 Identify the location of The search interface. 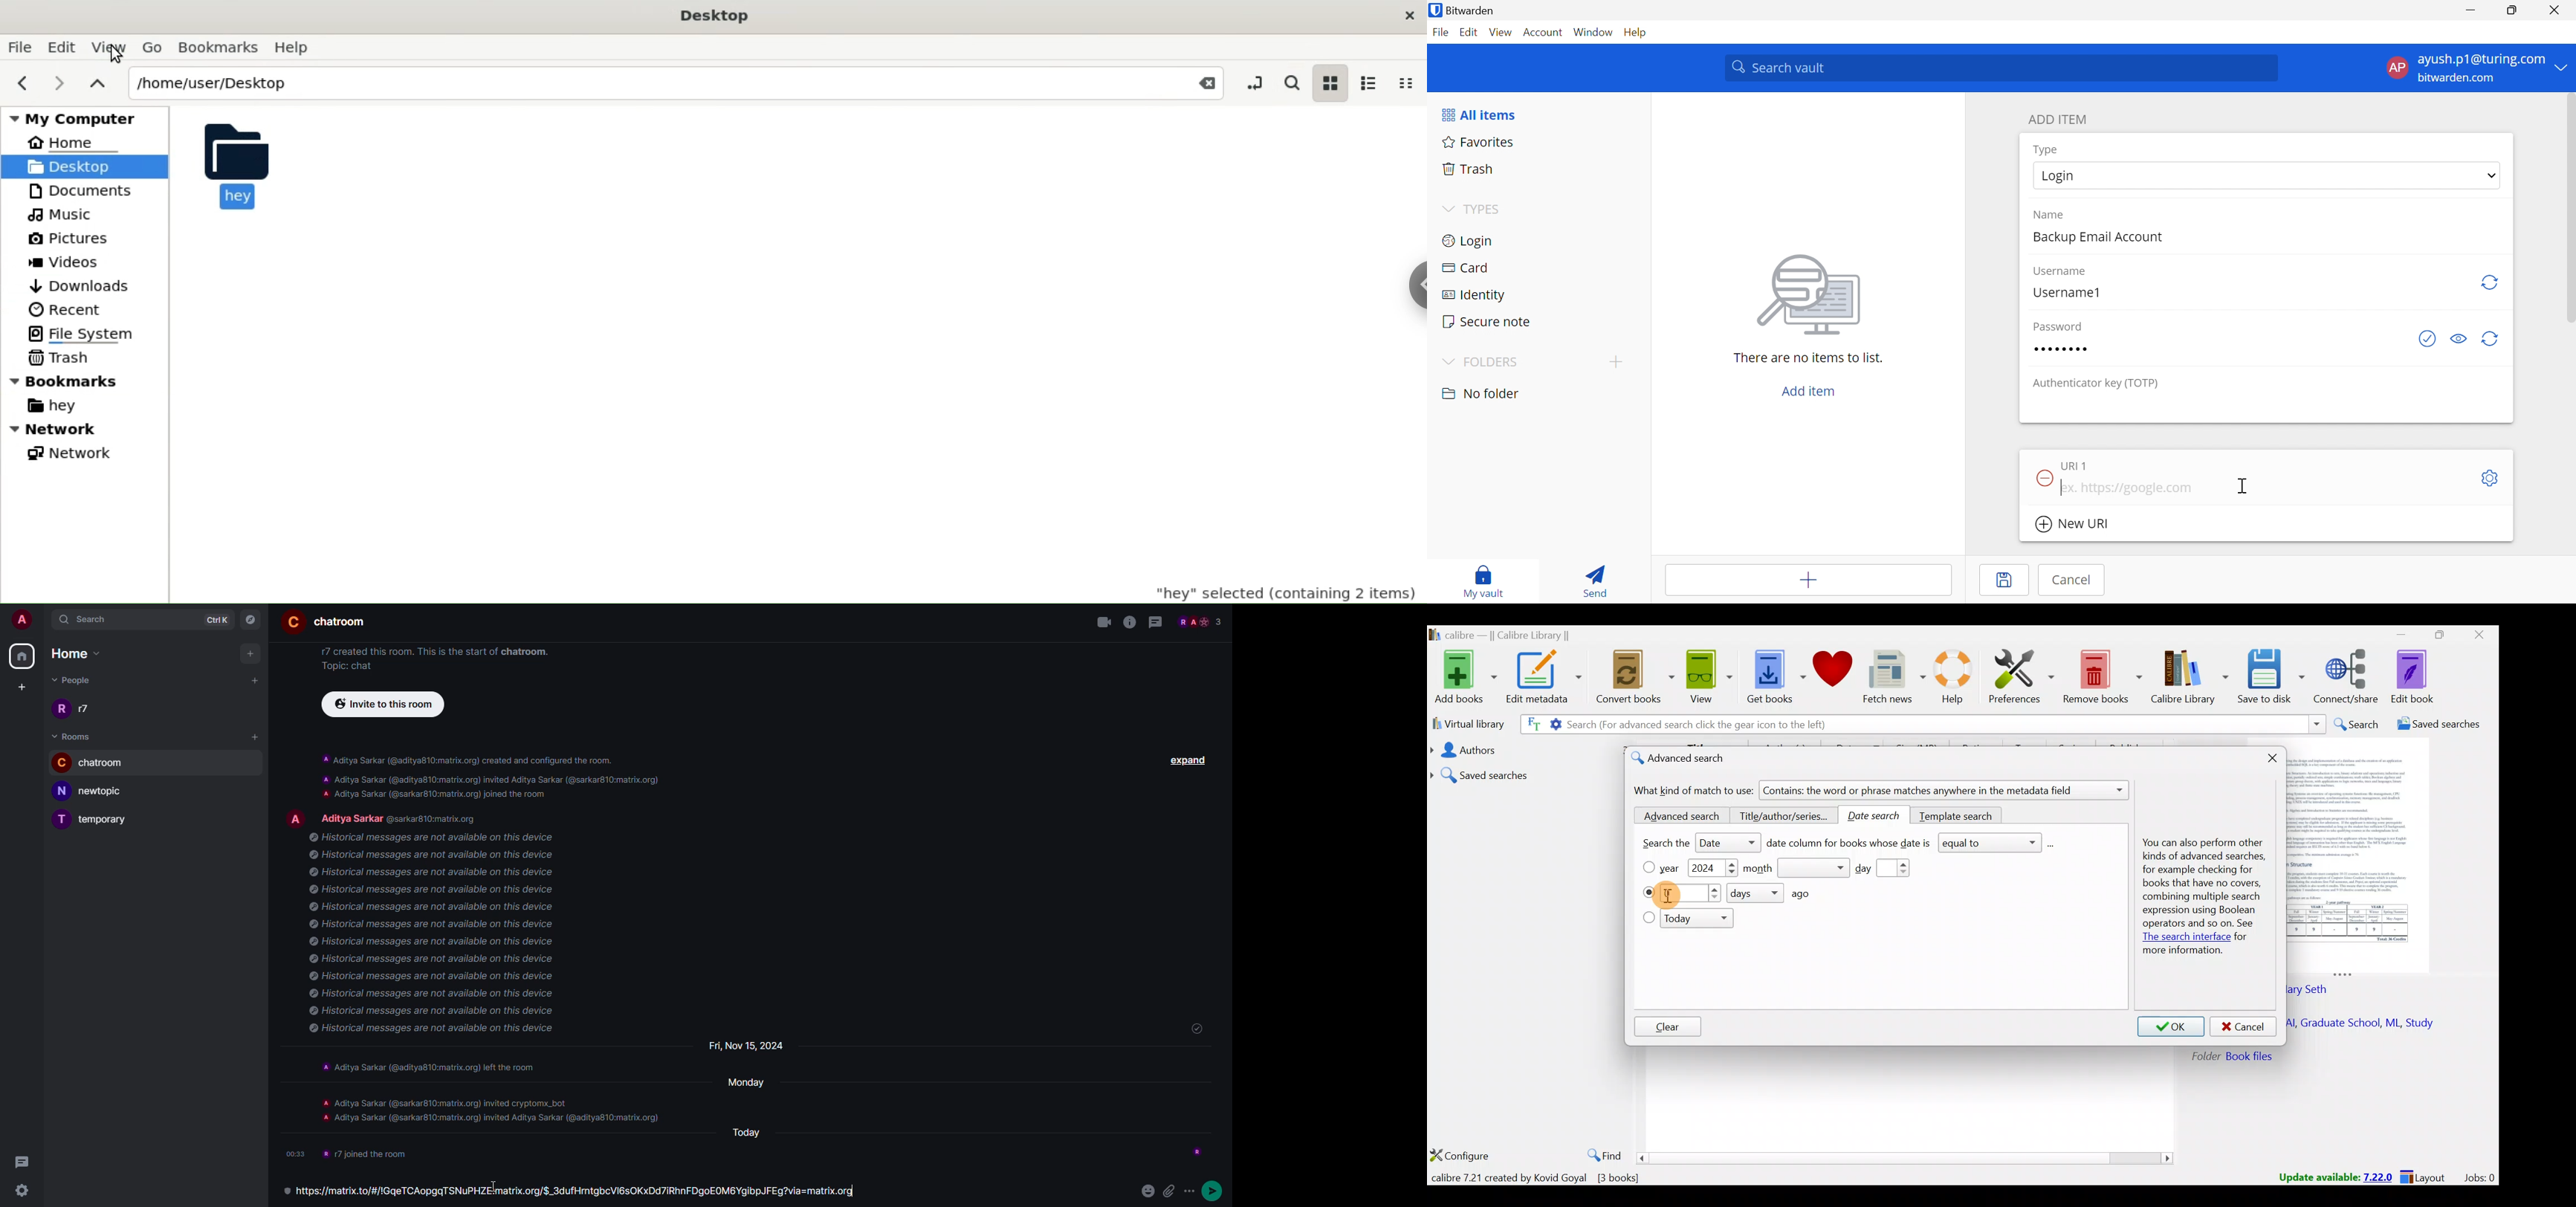
(2184, 938).